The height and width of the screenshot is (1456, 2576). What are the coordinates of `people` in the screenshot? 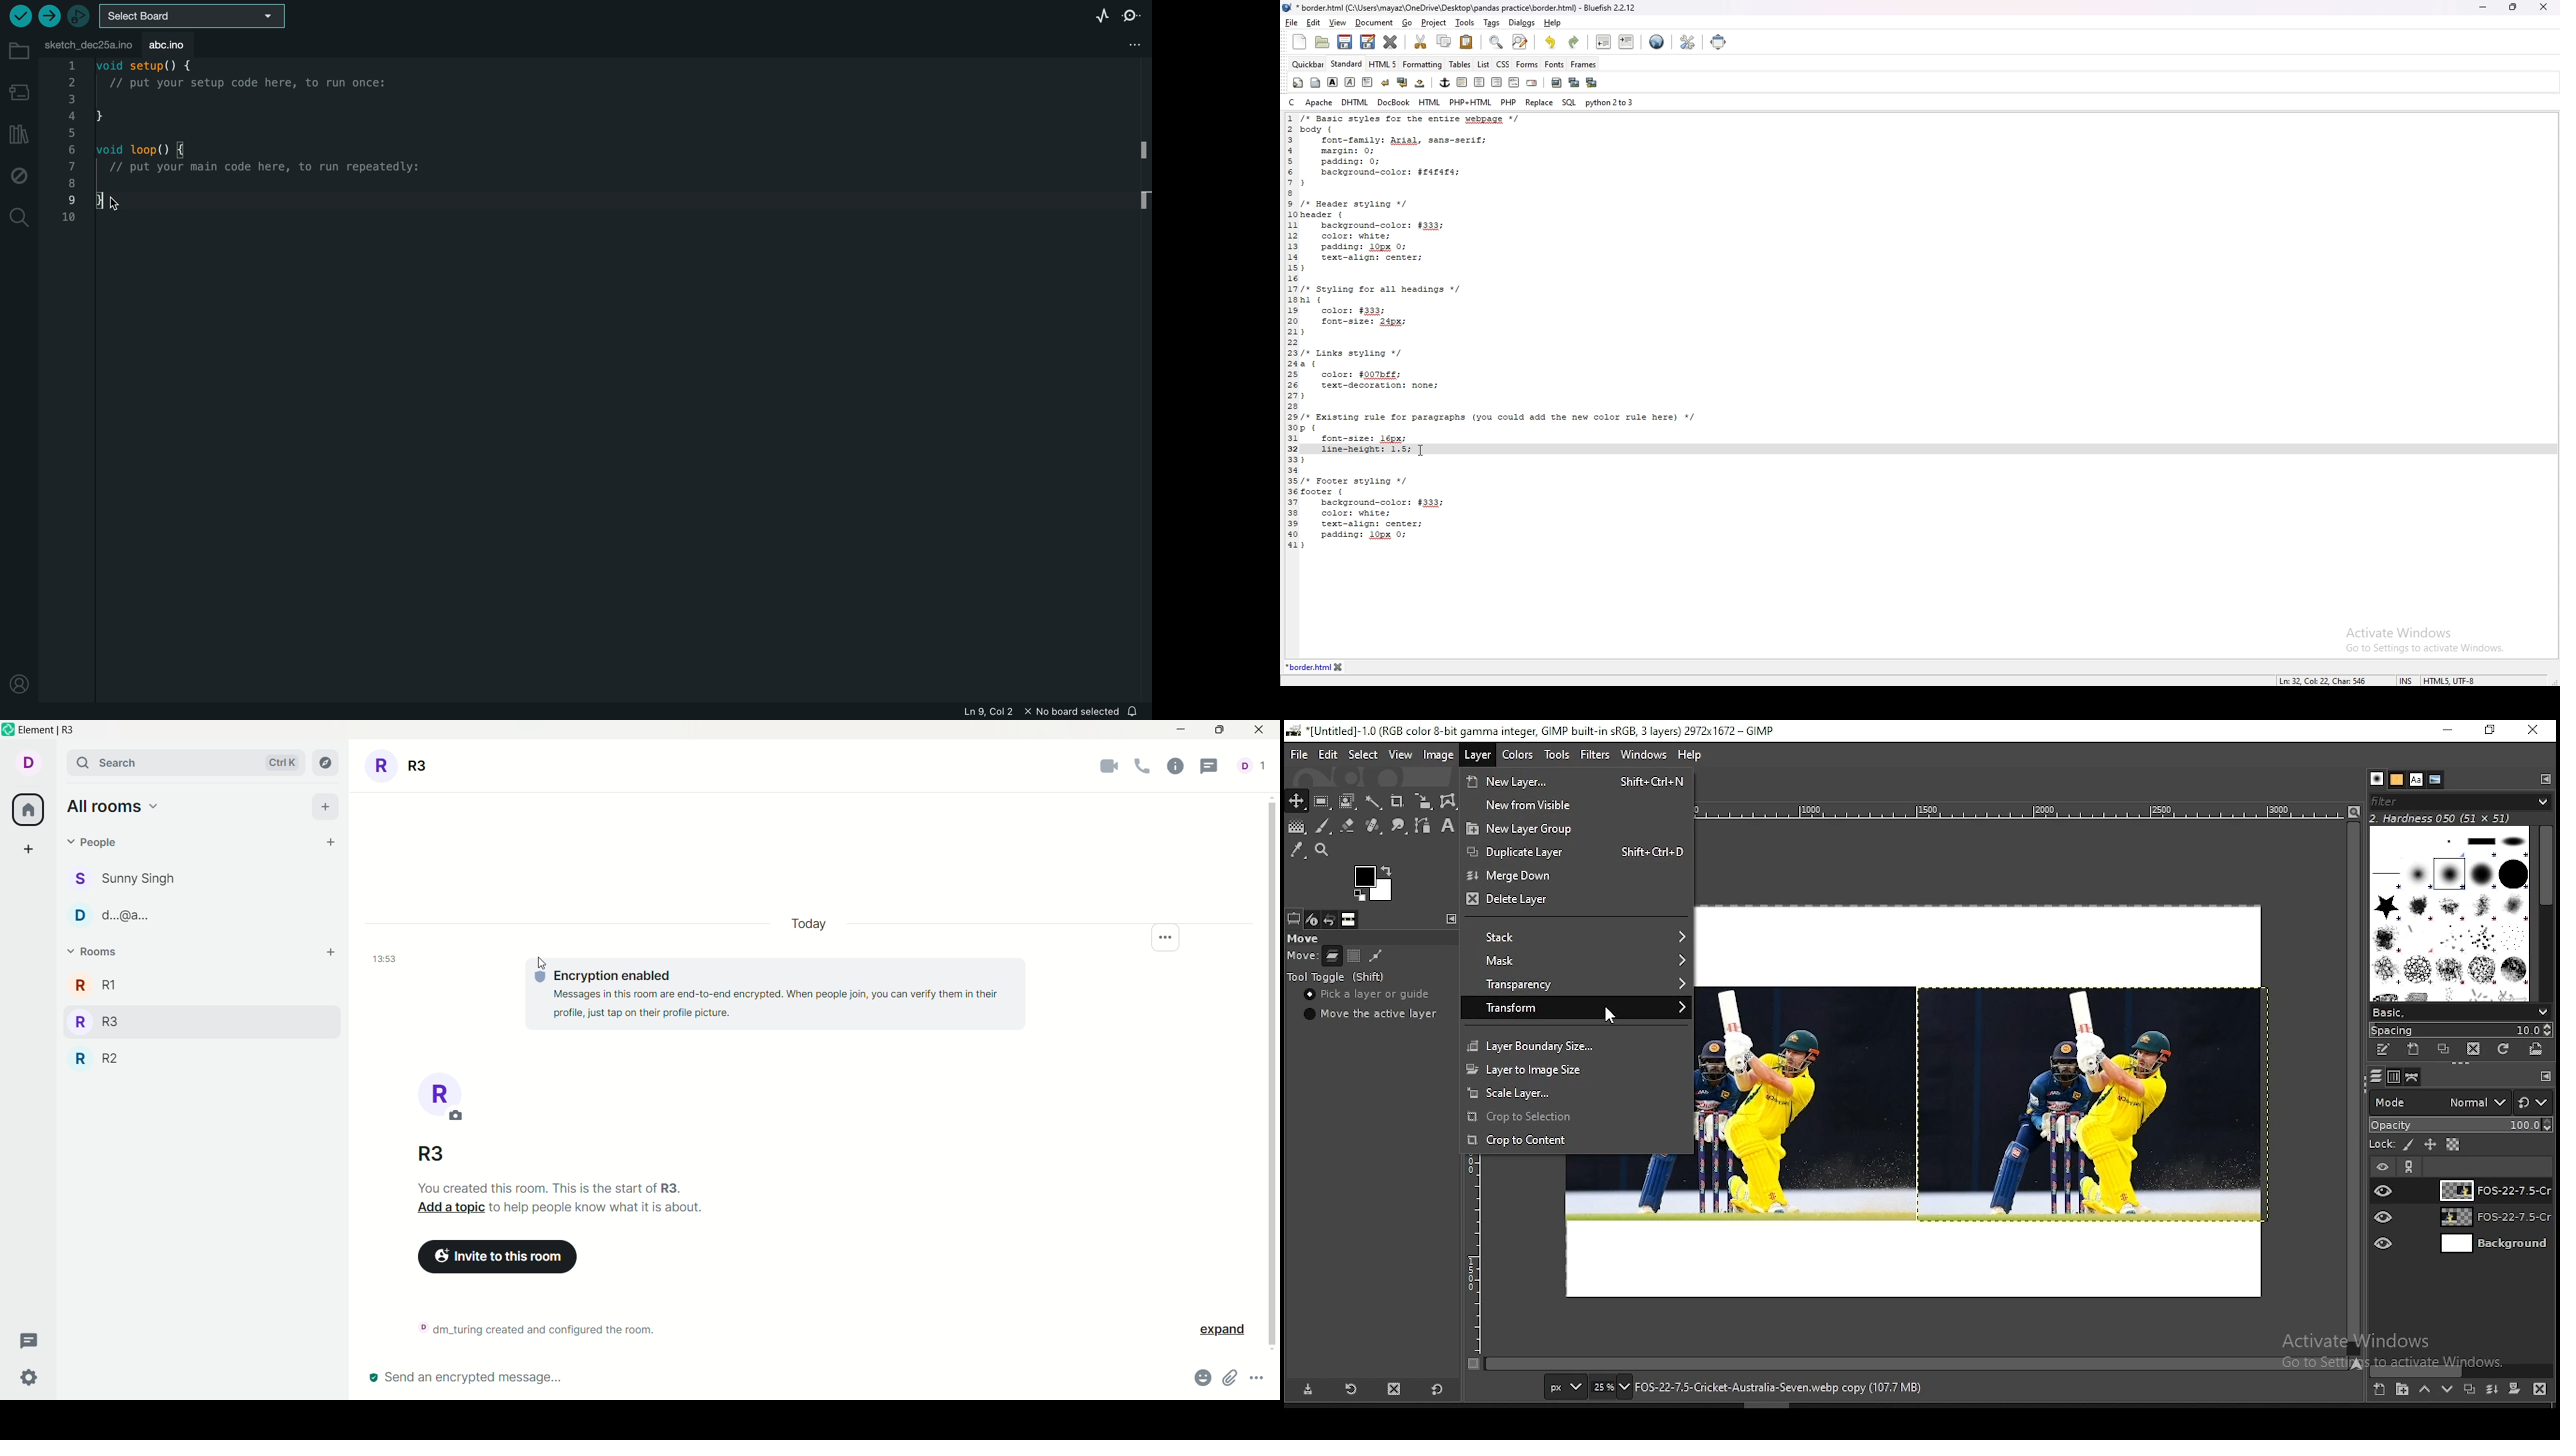 It's located at (125, 878).